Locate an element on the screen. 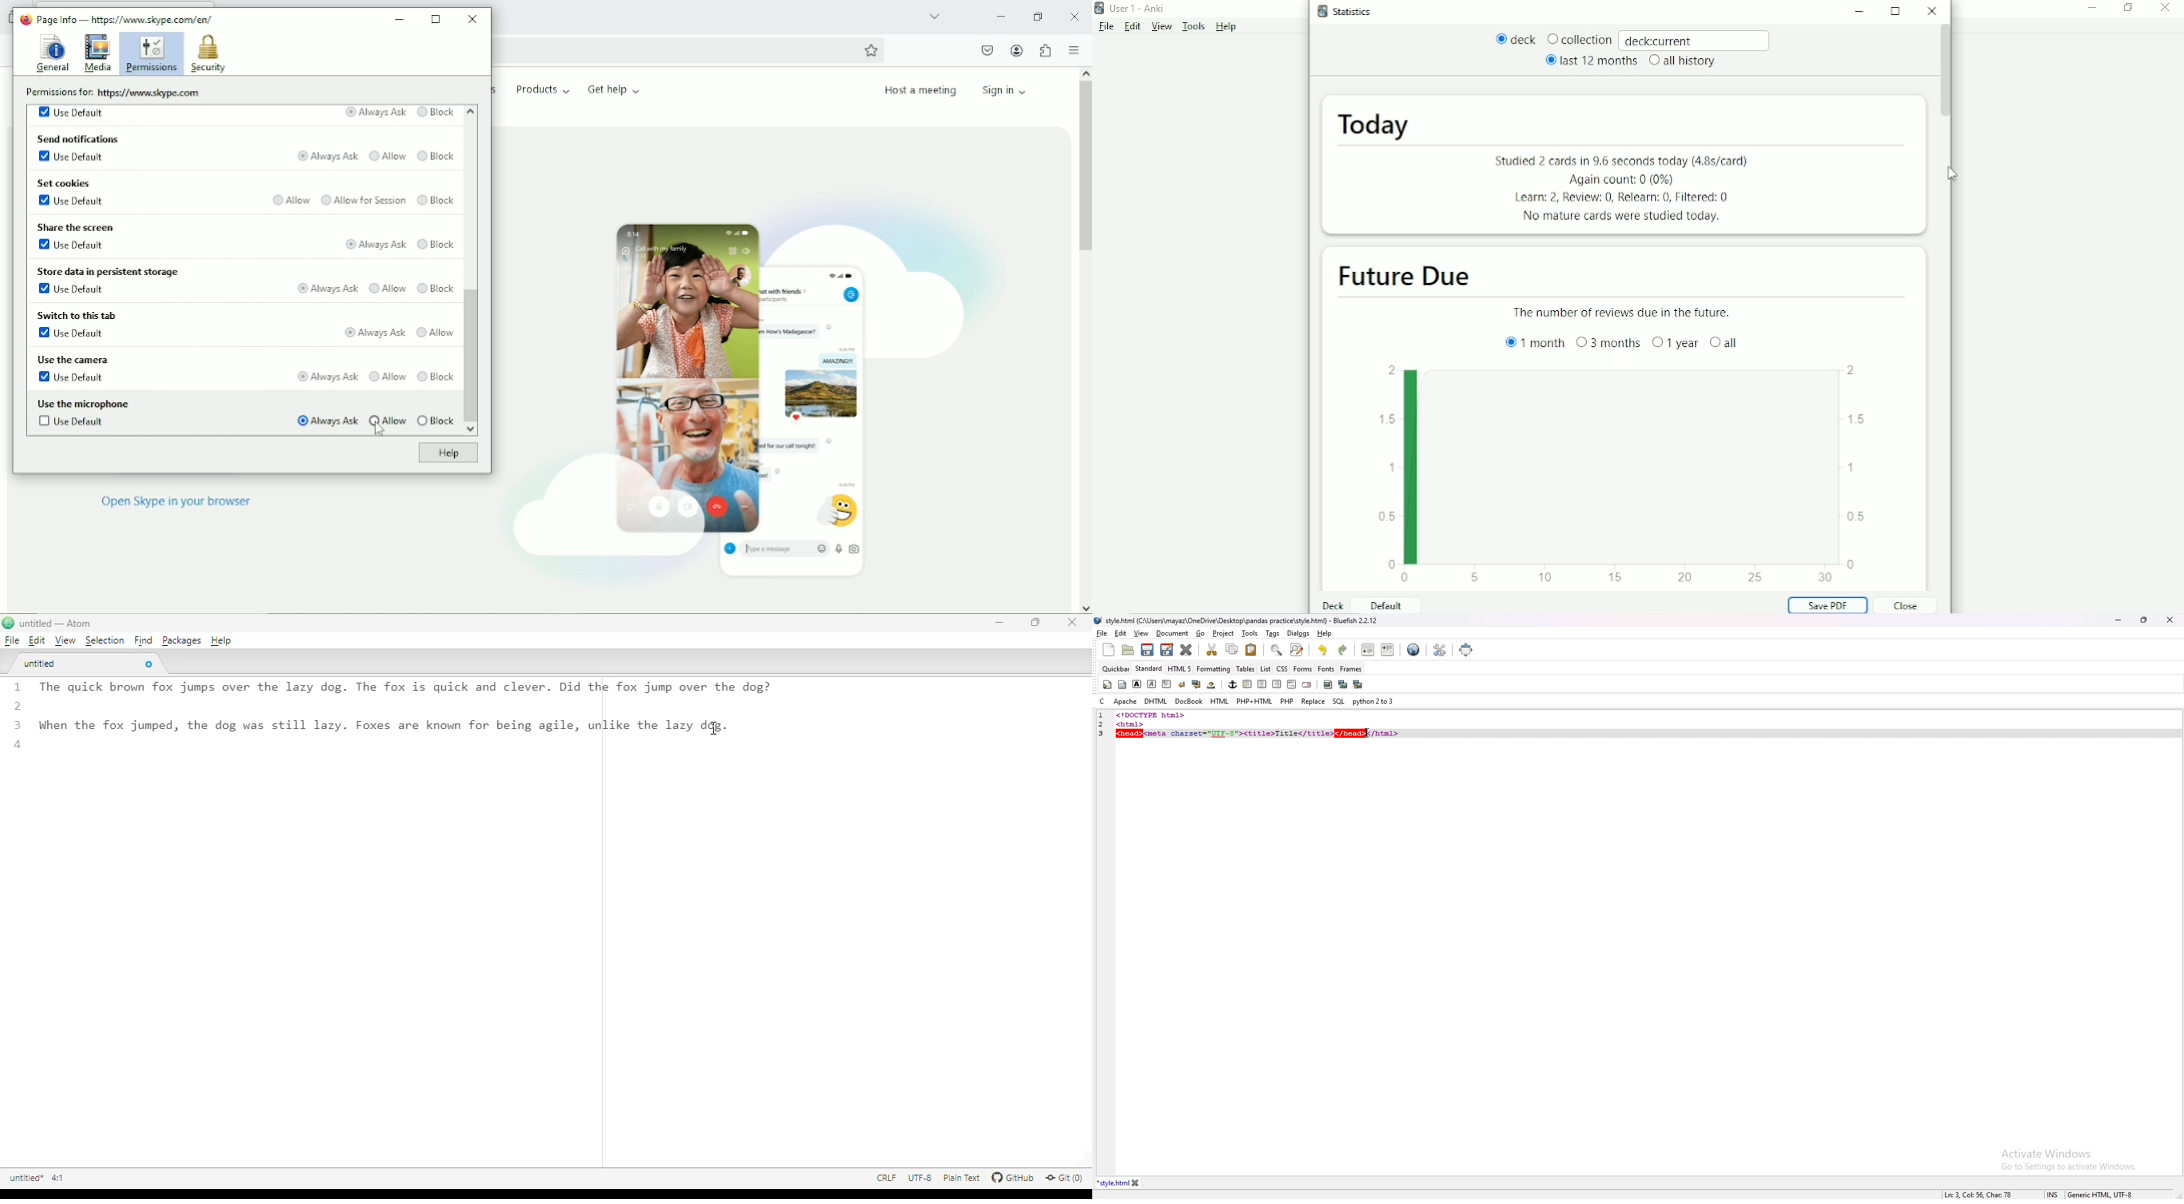  line number is located at coordinates (1101, 716).